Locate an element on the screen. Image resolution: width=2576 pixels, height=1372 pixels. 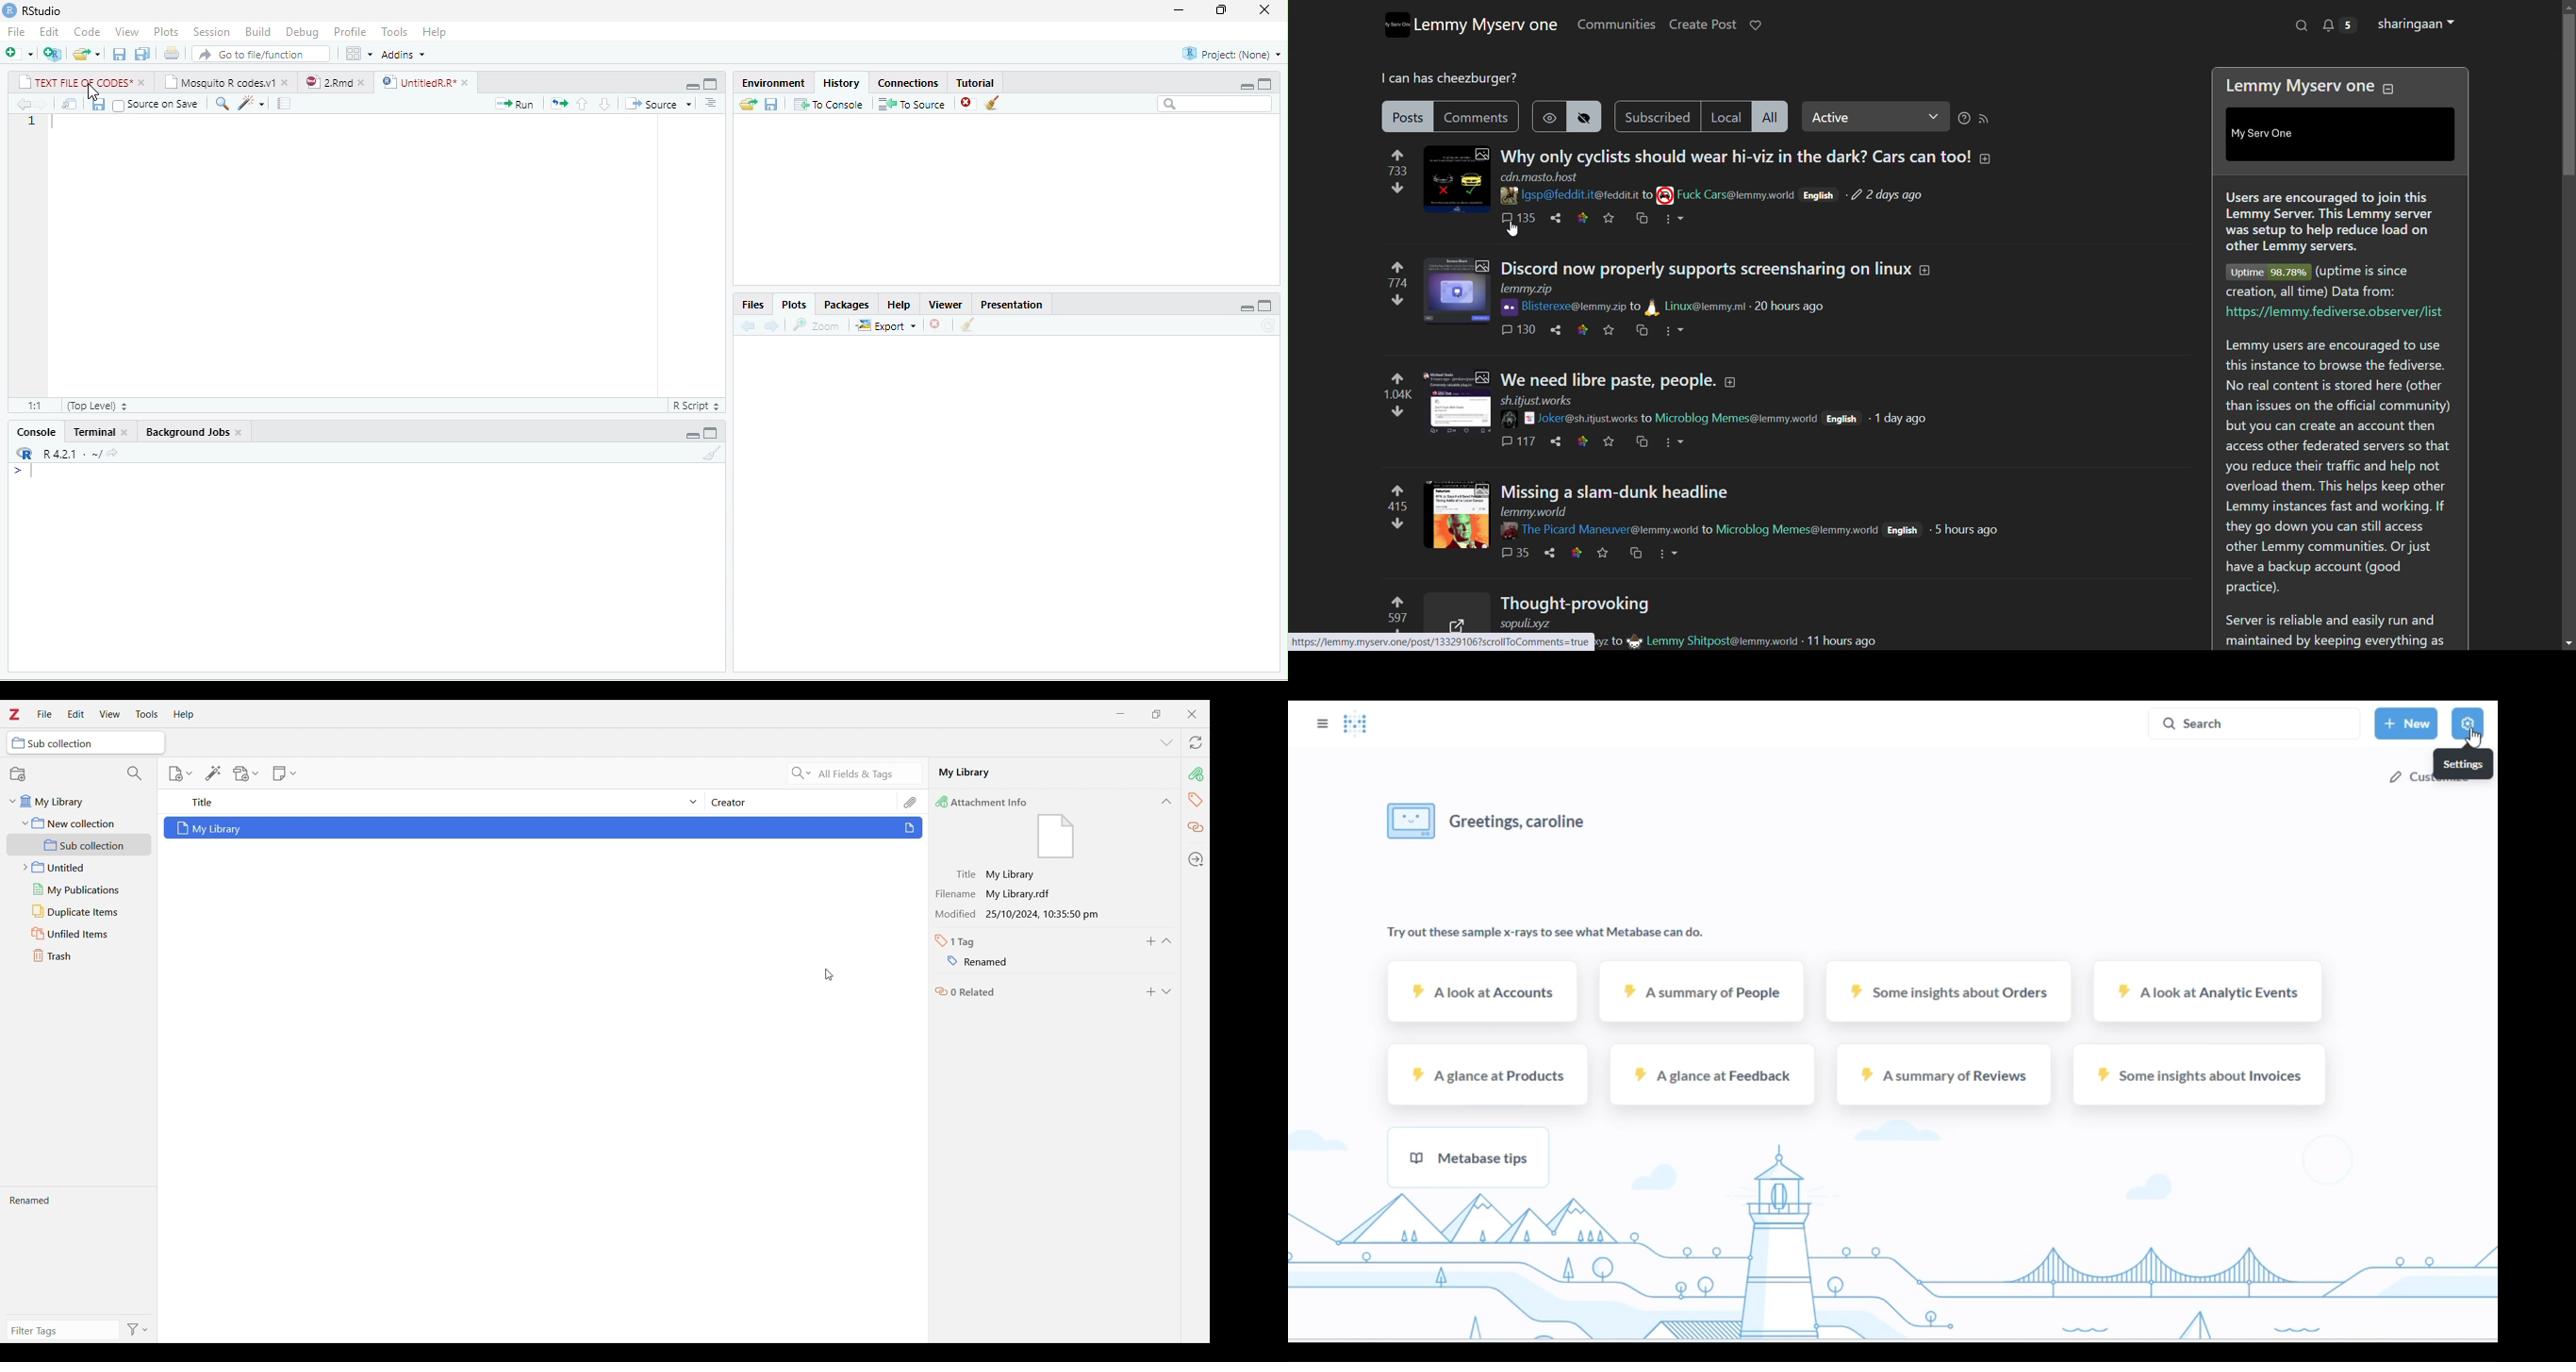
Project(None) is located at coordinates (1231, 54).